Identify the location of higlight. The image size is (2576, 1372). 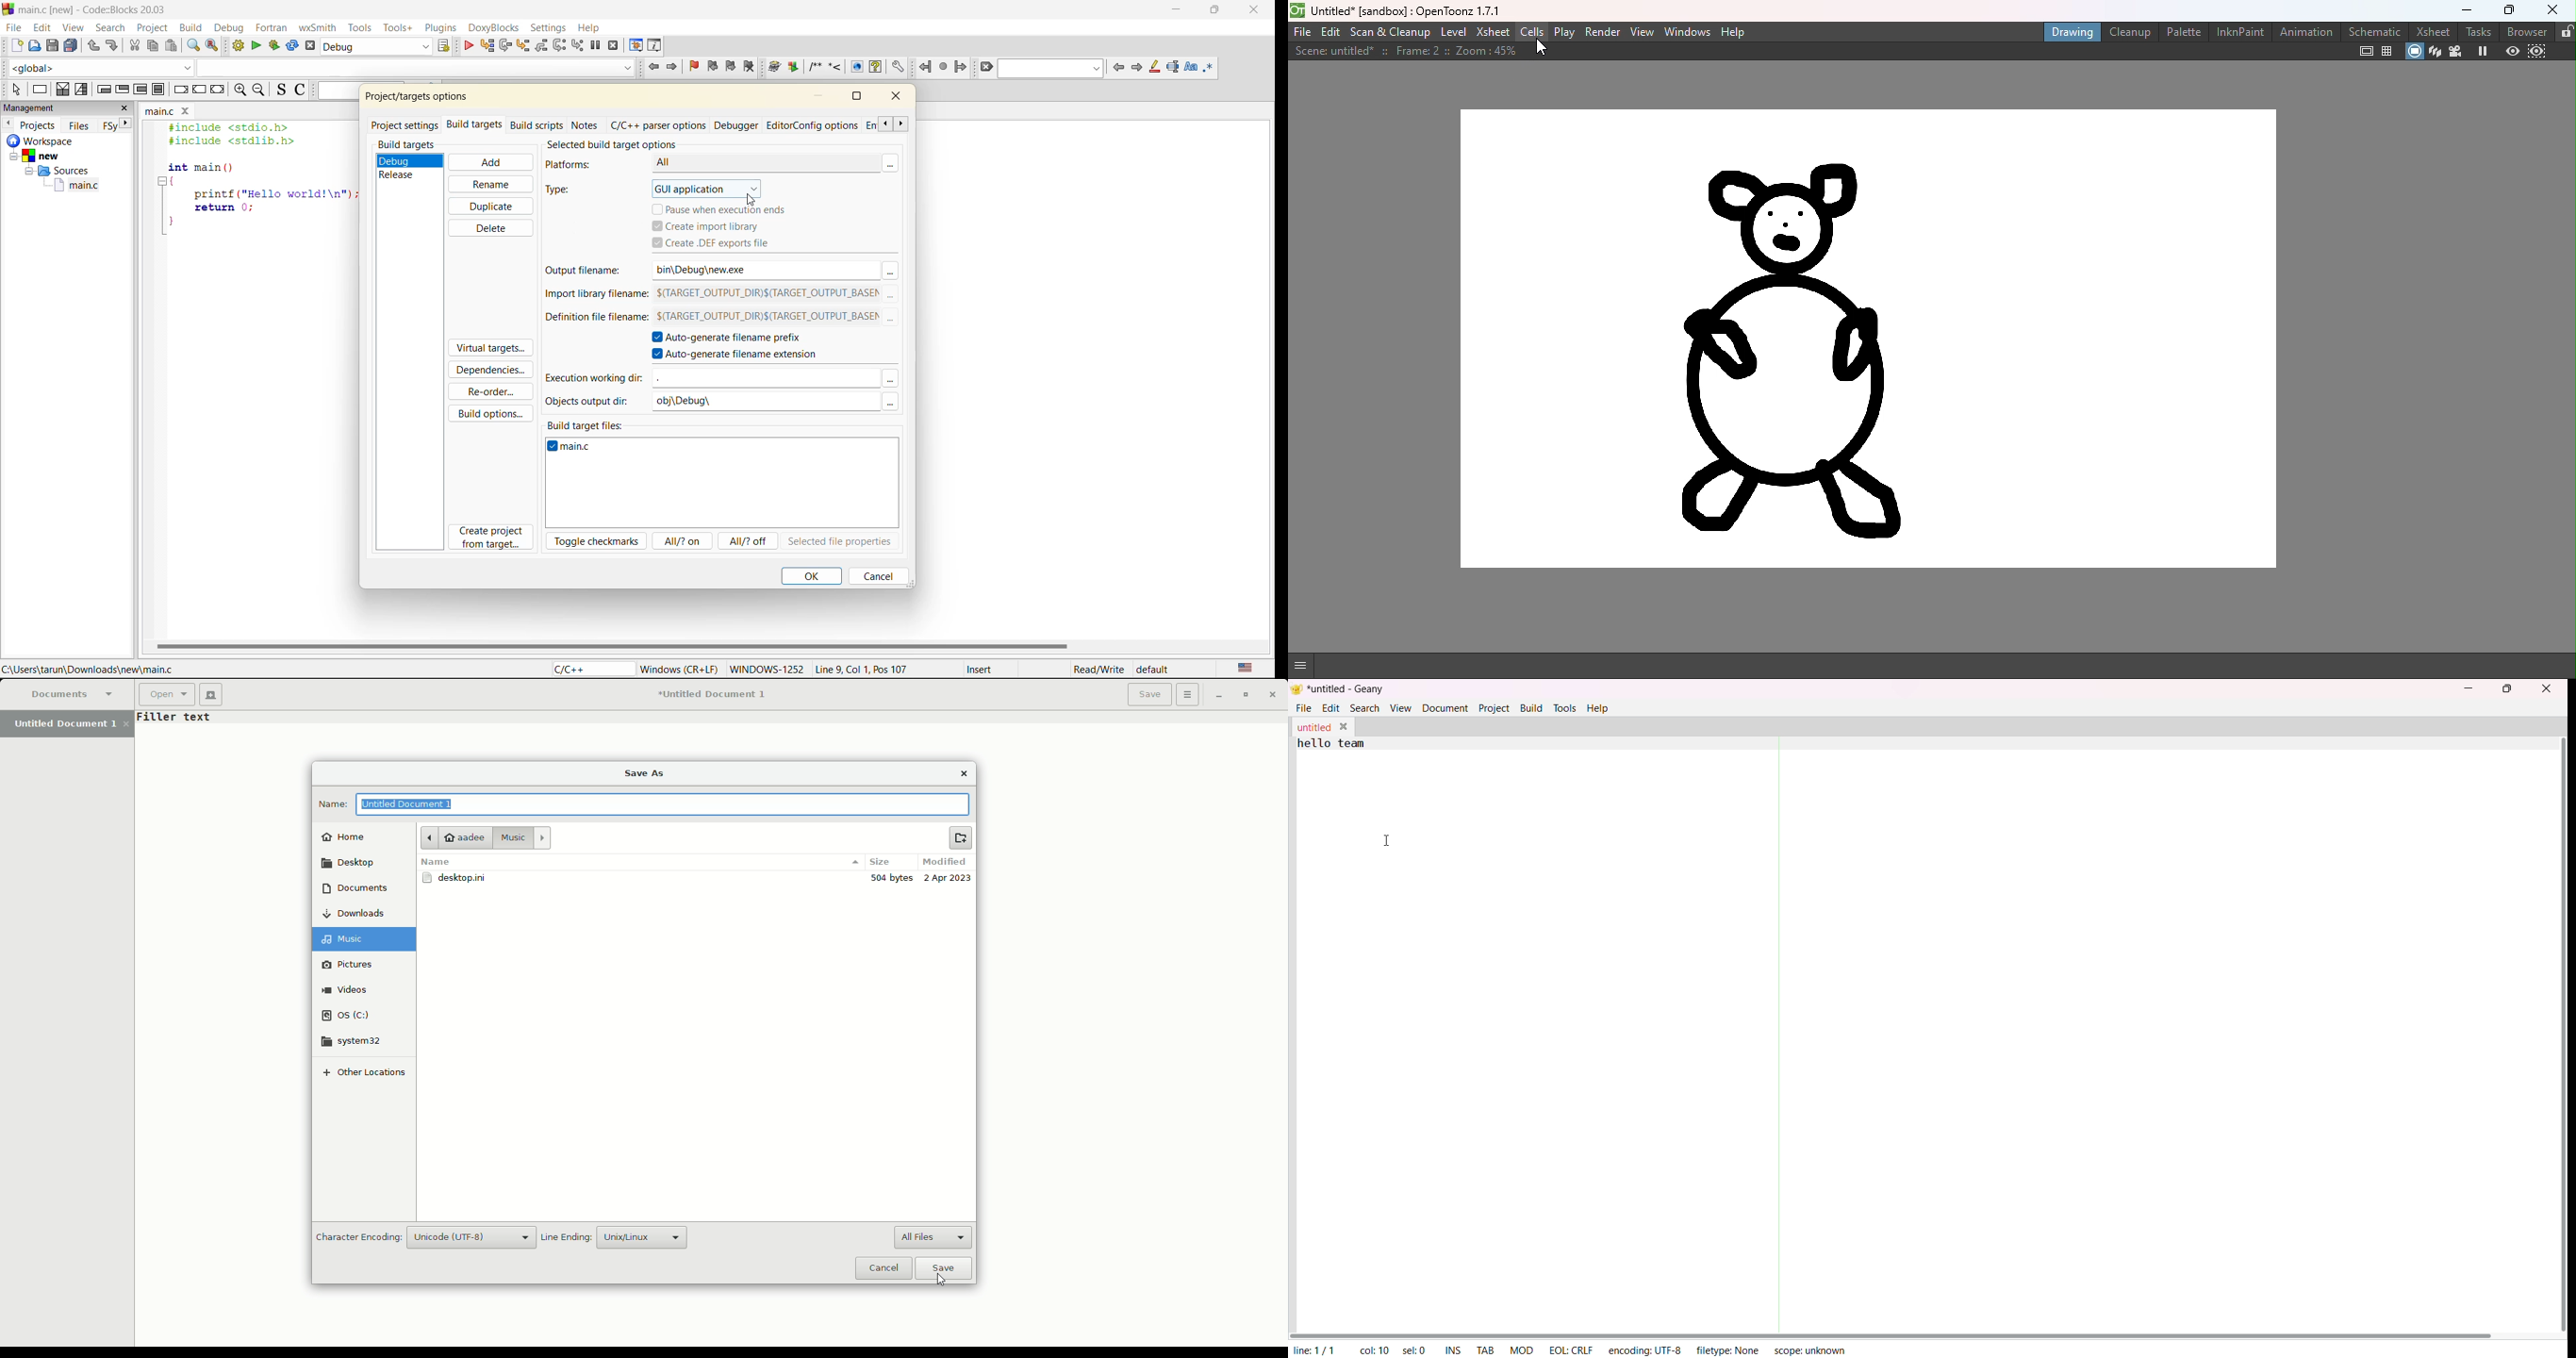
(1156, 67).